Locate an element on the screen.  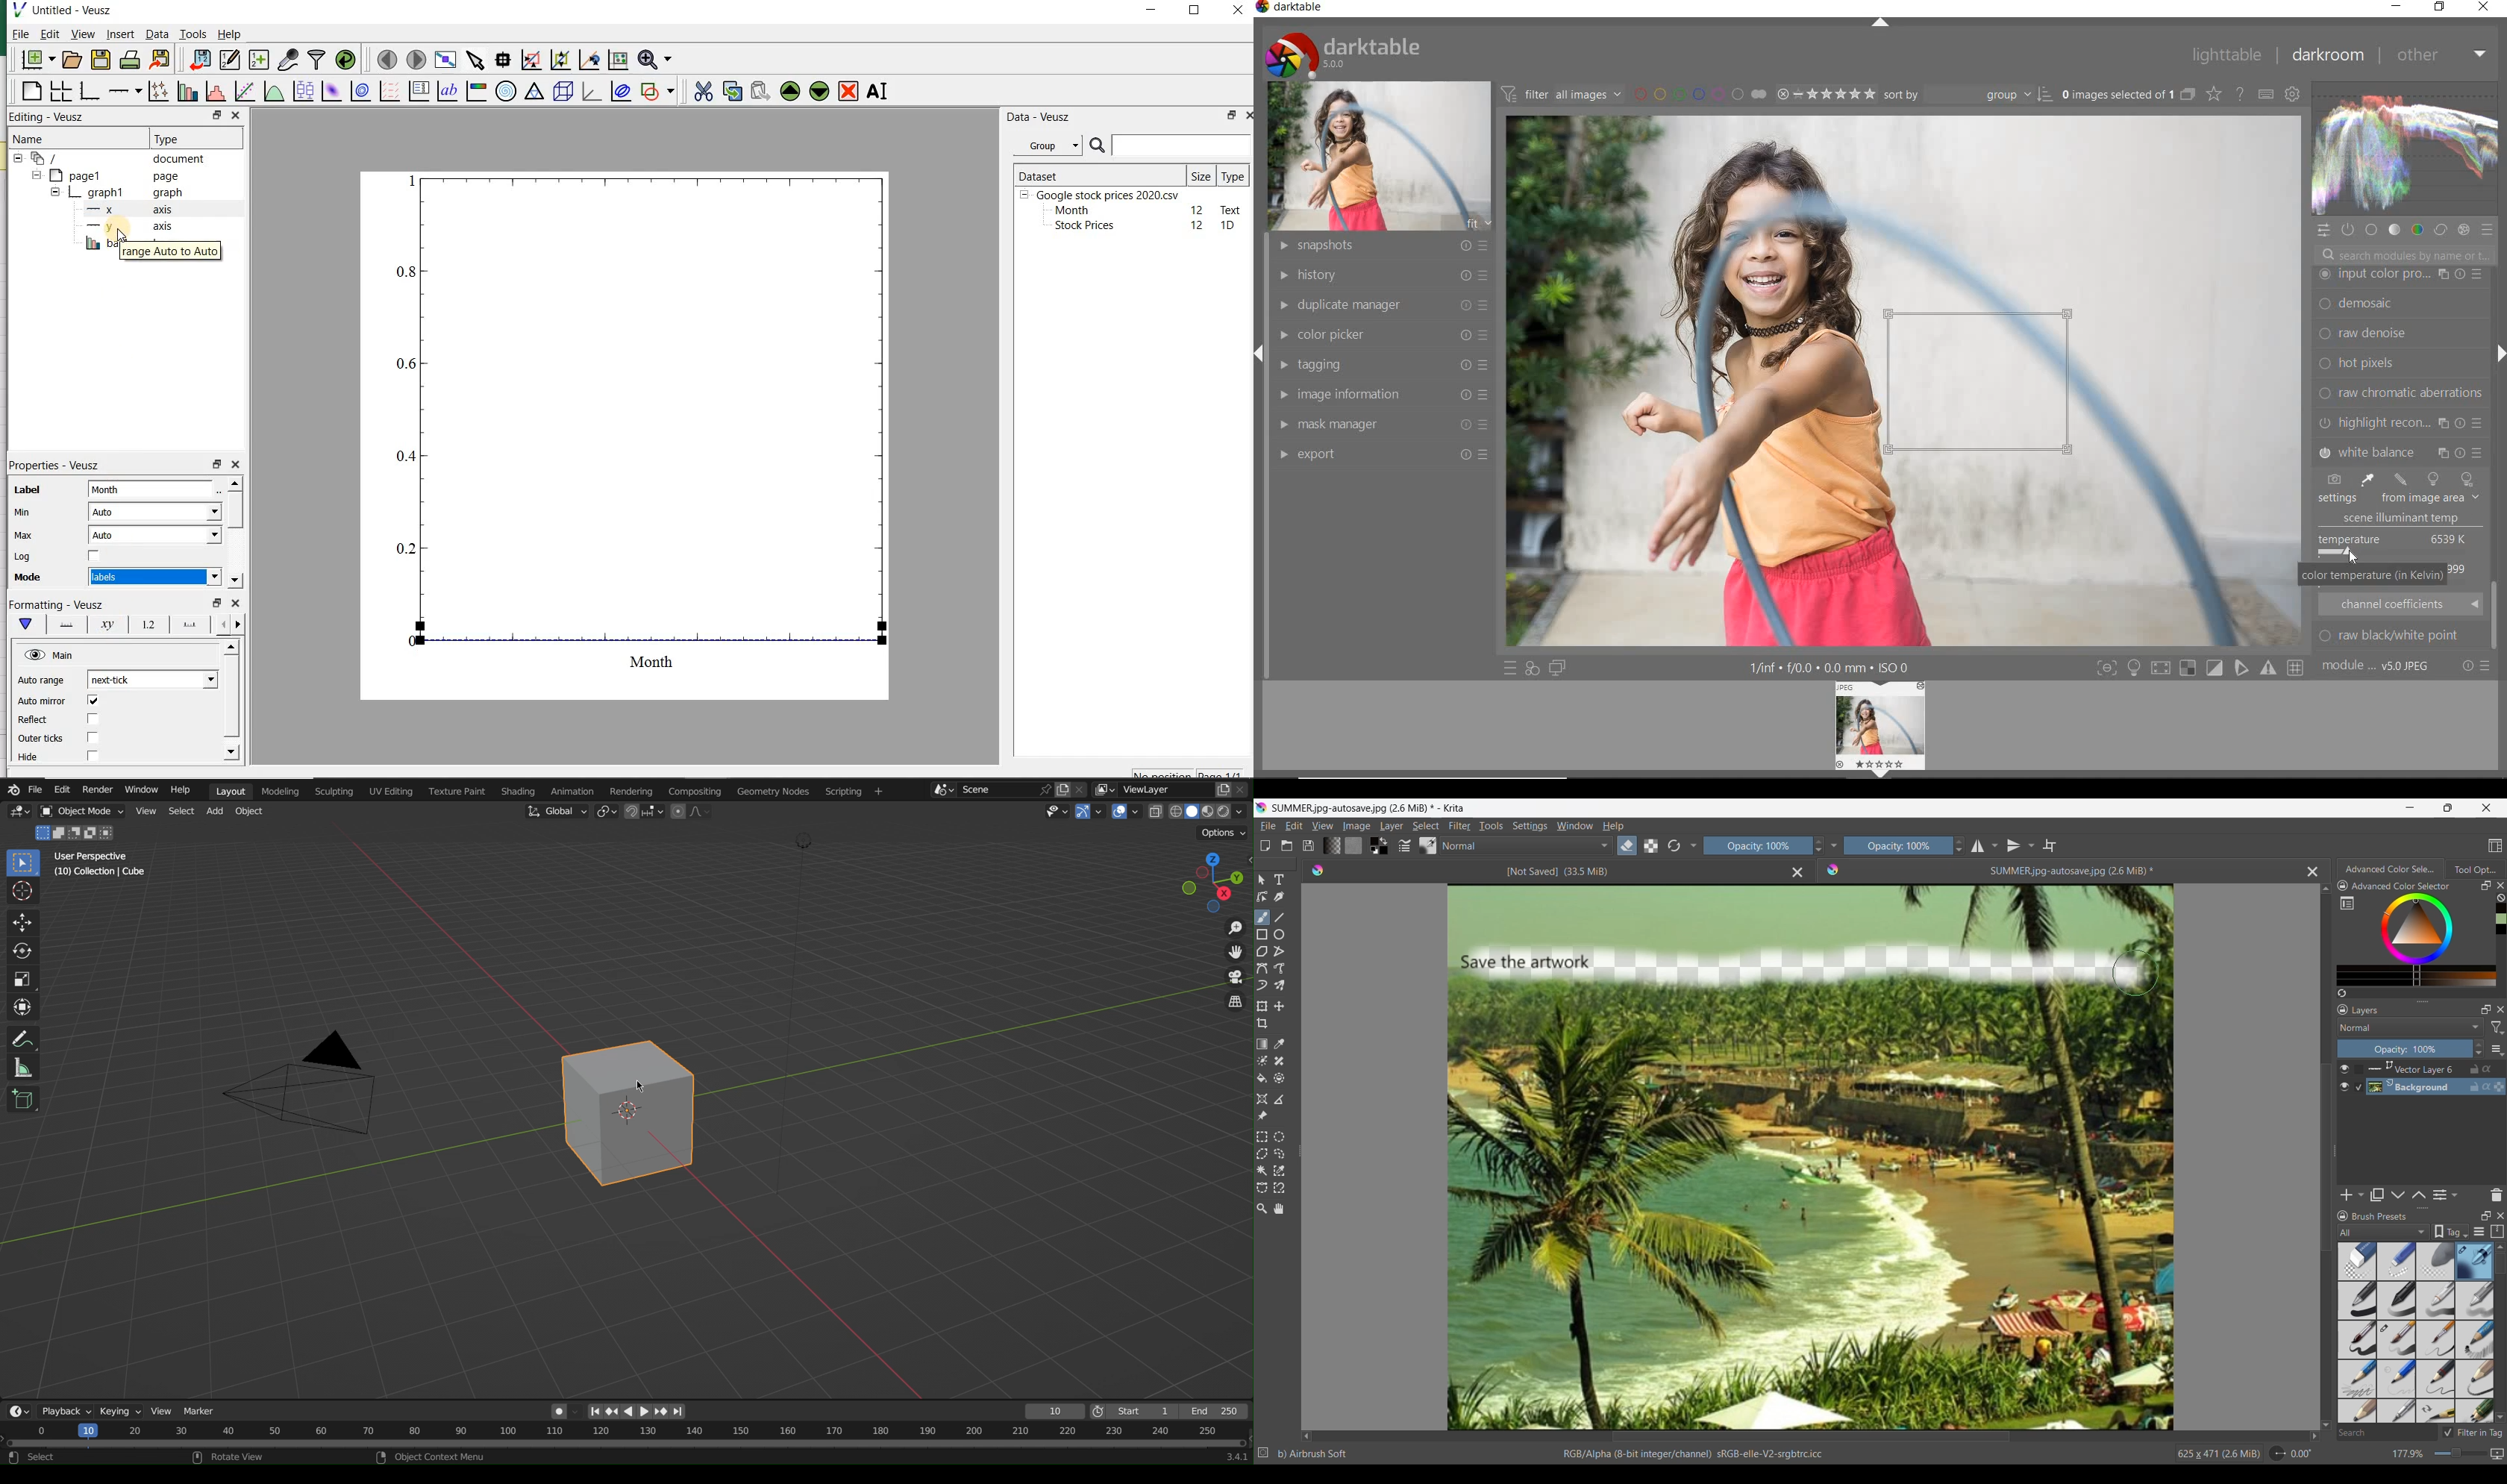
lighttable is located at coordinates (2226, 56).